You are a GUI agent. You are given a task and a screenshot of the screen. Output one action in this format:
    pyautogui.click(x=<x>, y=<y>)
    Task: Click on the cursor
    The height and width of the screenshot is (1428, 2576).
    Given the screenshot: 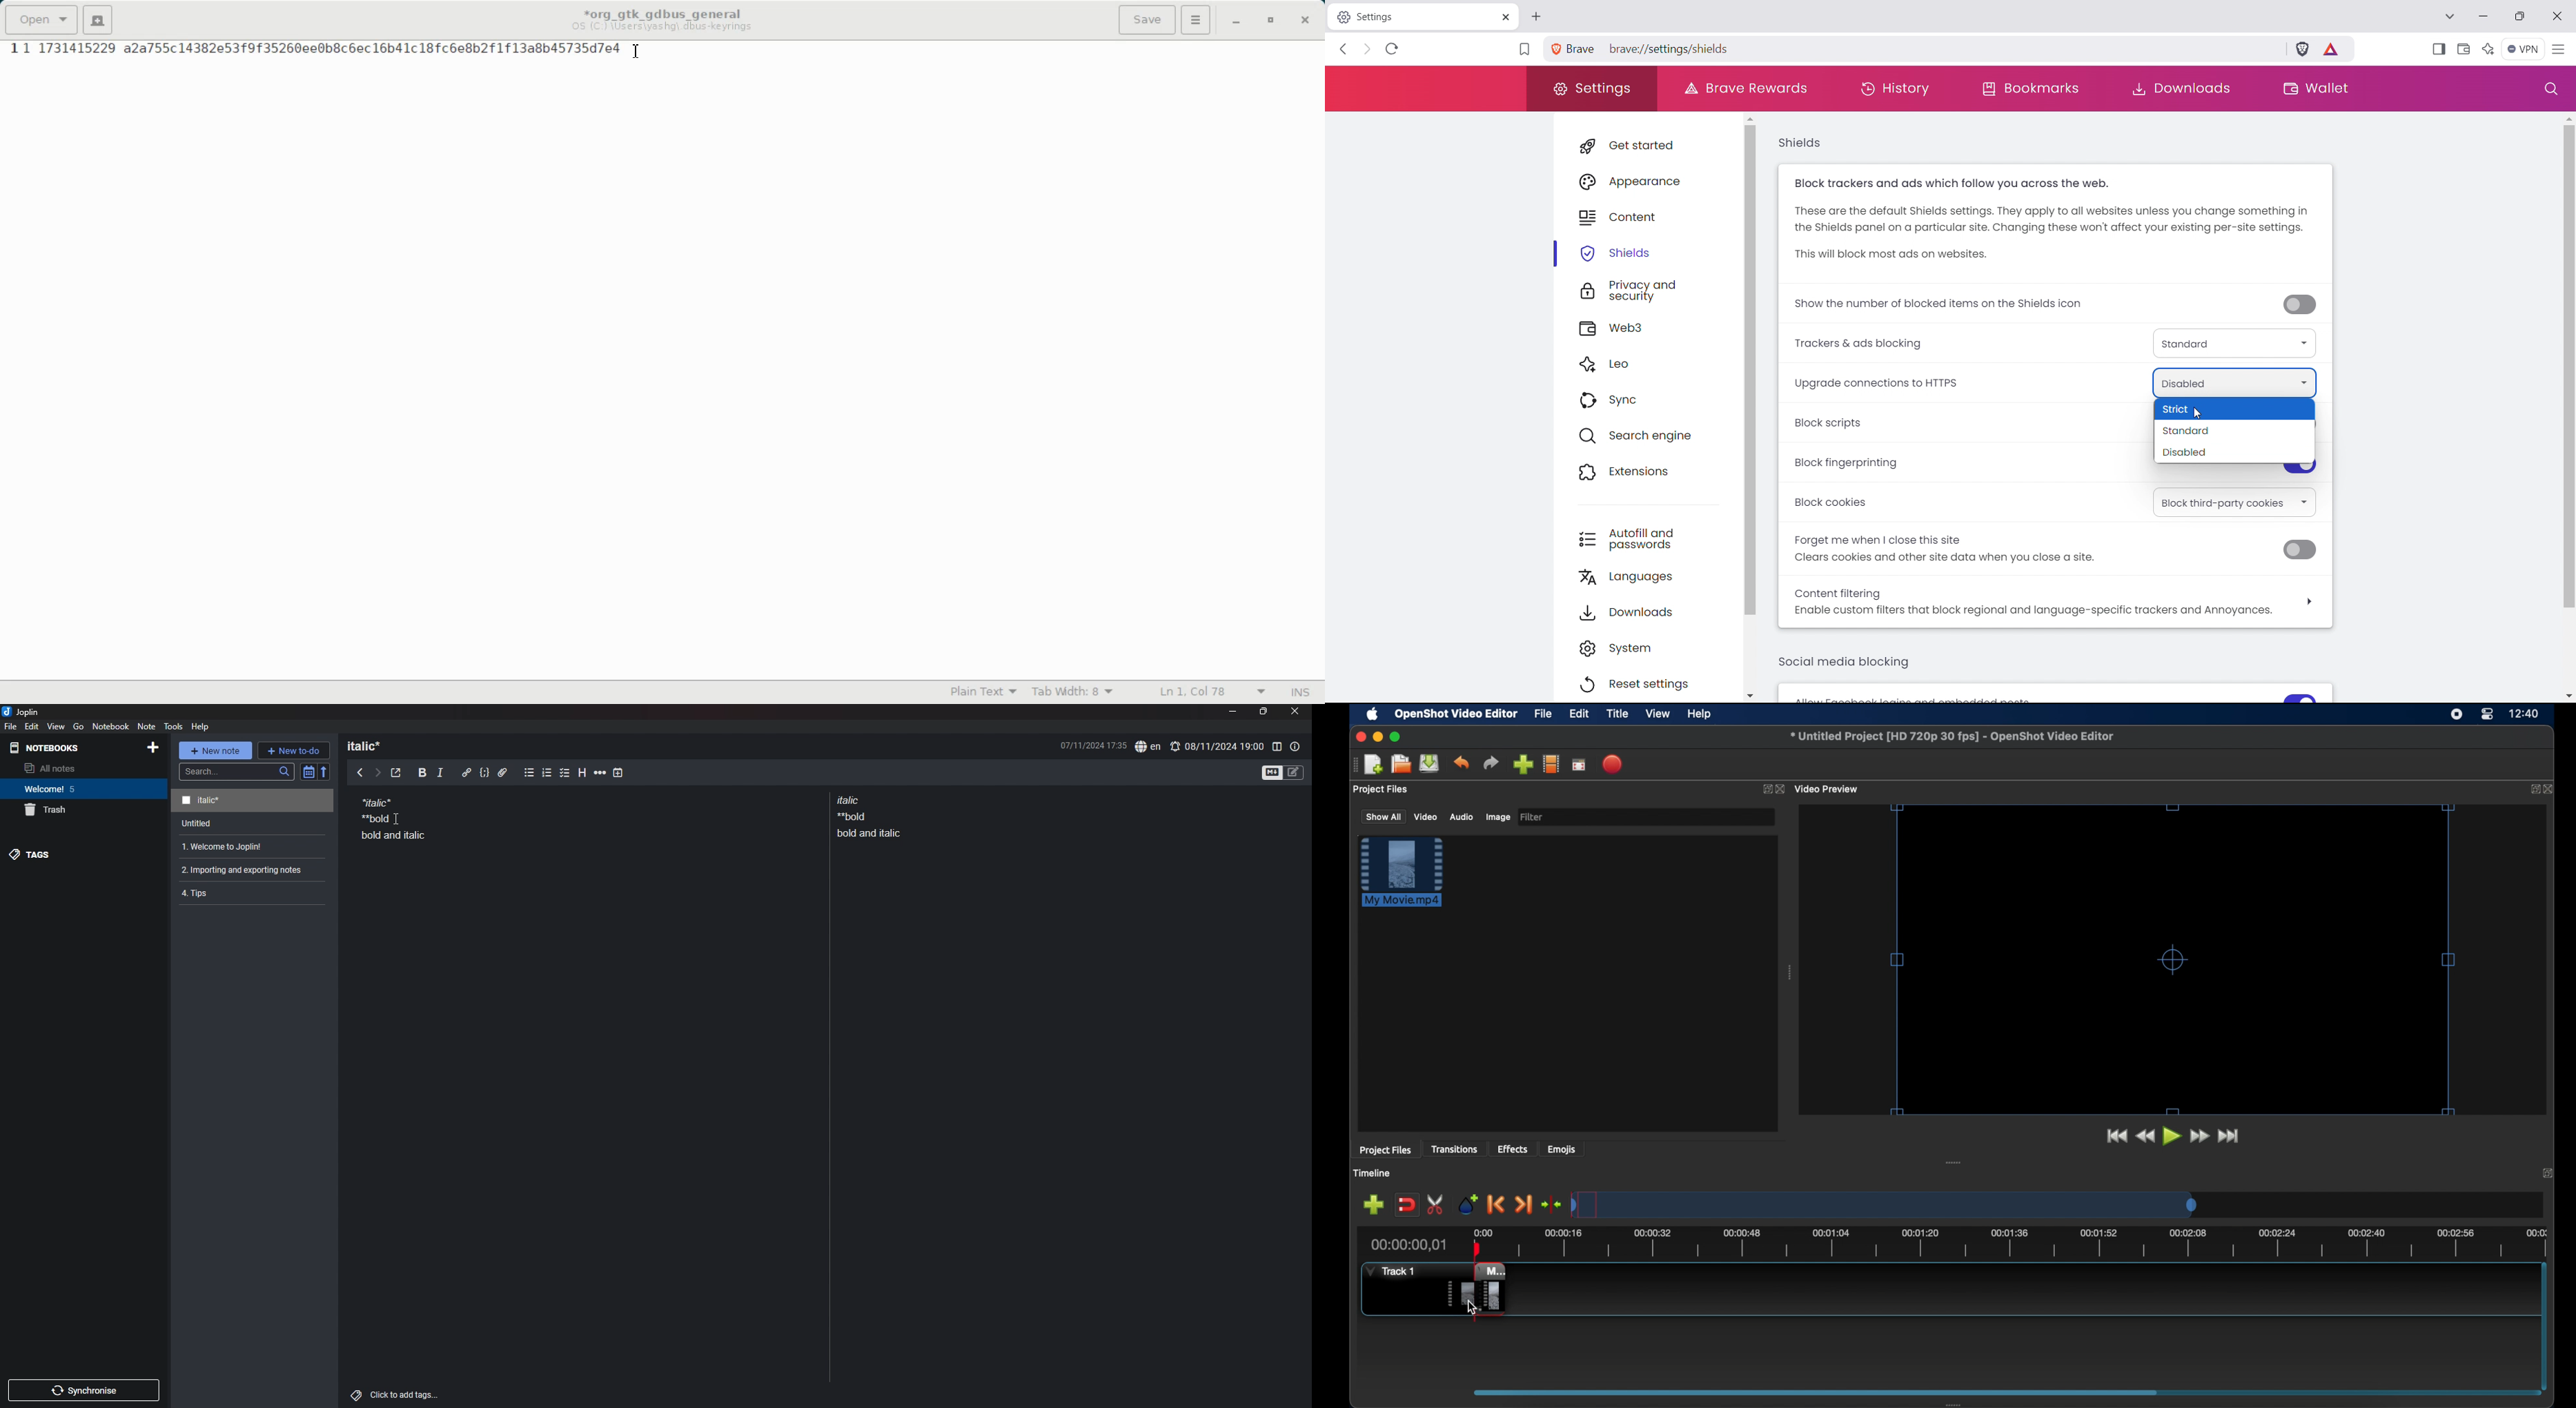 What is the action you would take?
    pyautogui.click(x=1478, y=1308)
    